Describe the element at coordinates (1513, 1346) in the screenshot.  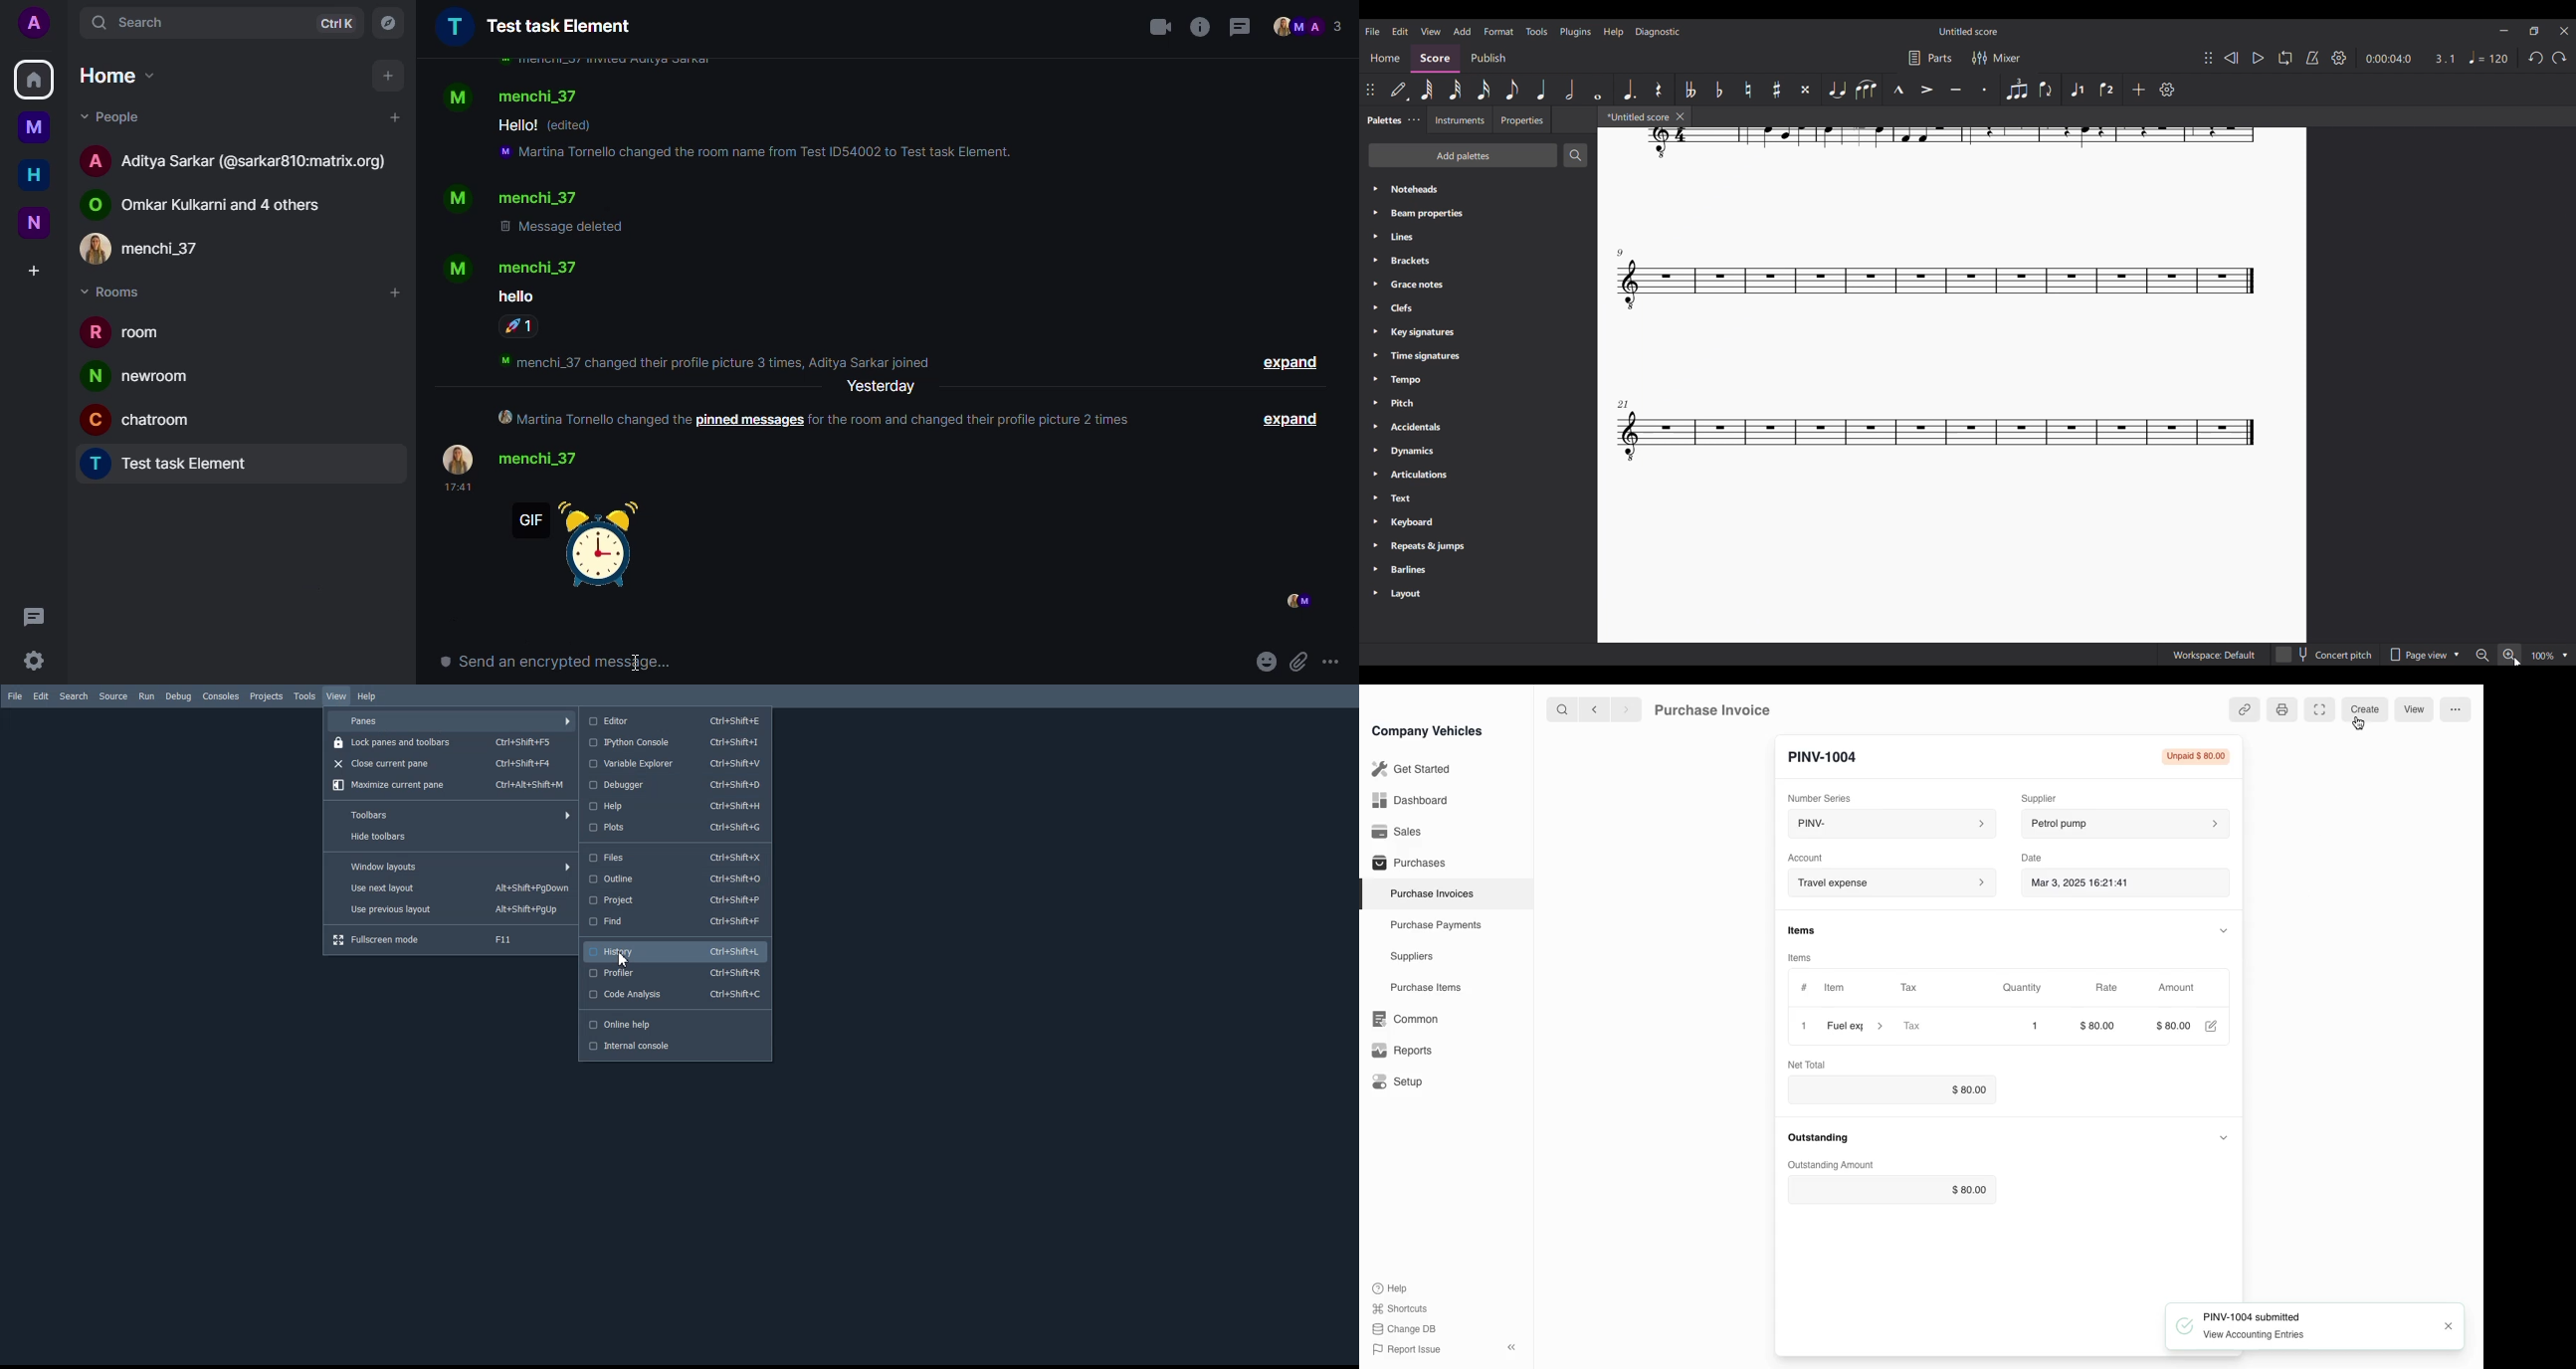
I see `close sidebar` at that location.